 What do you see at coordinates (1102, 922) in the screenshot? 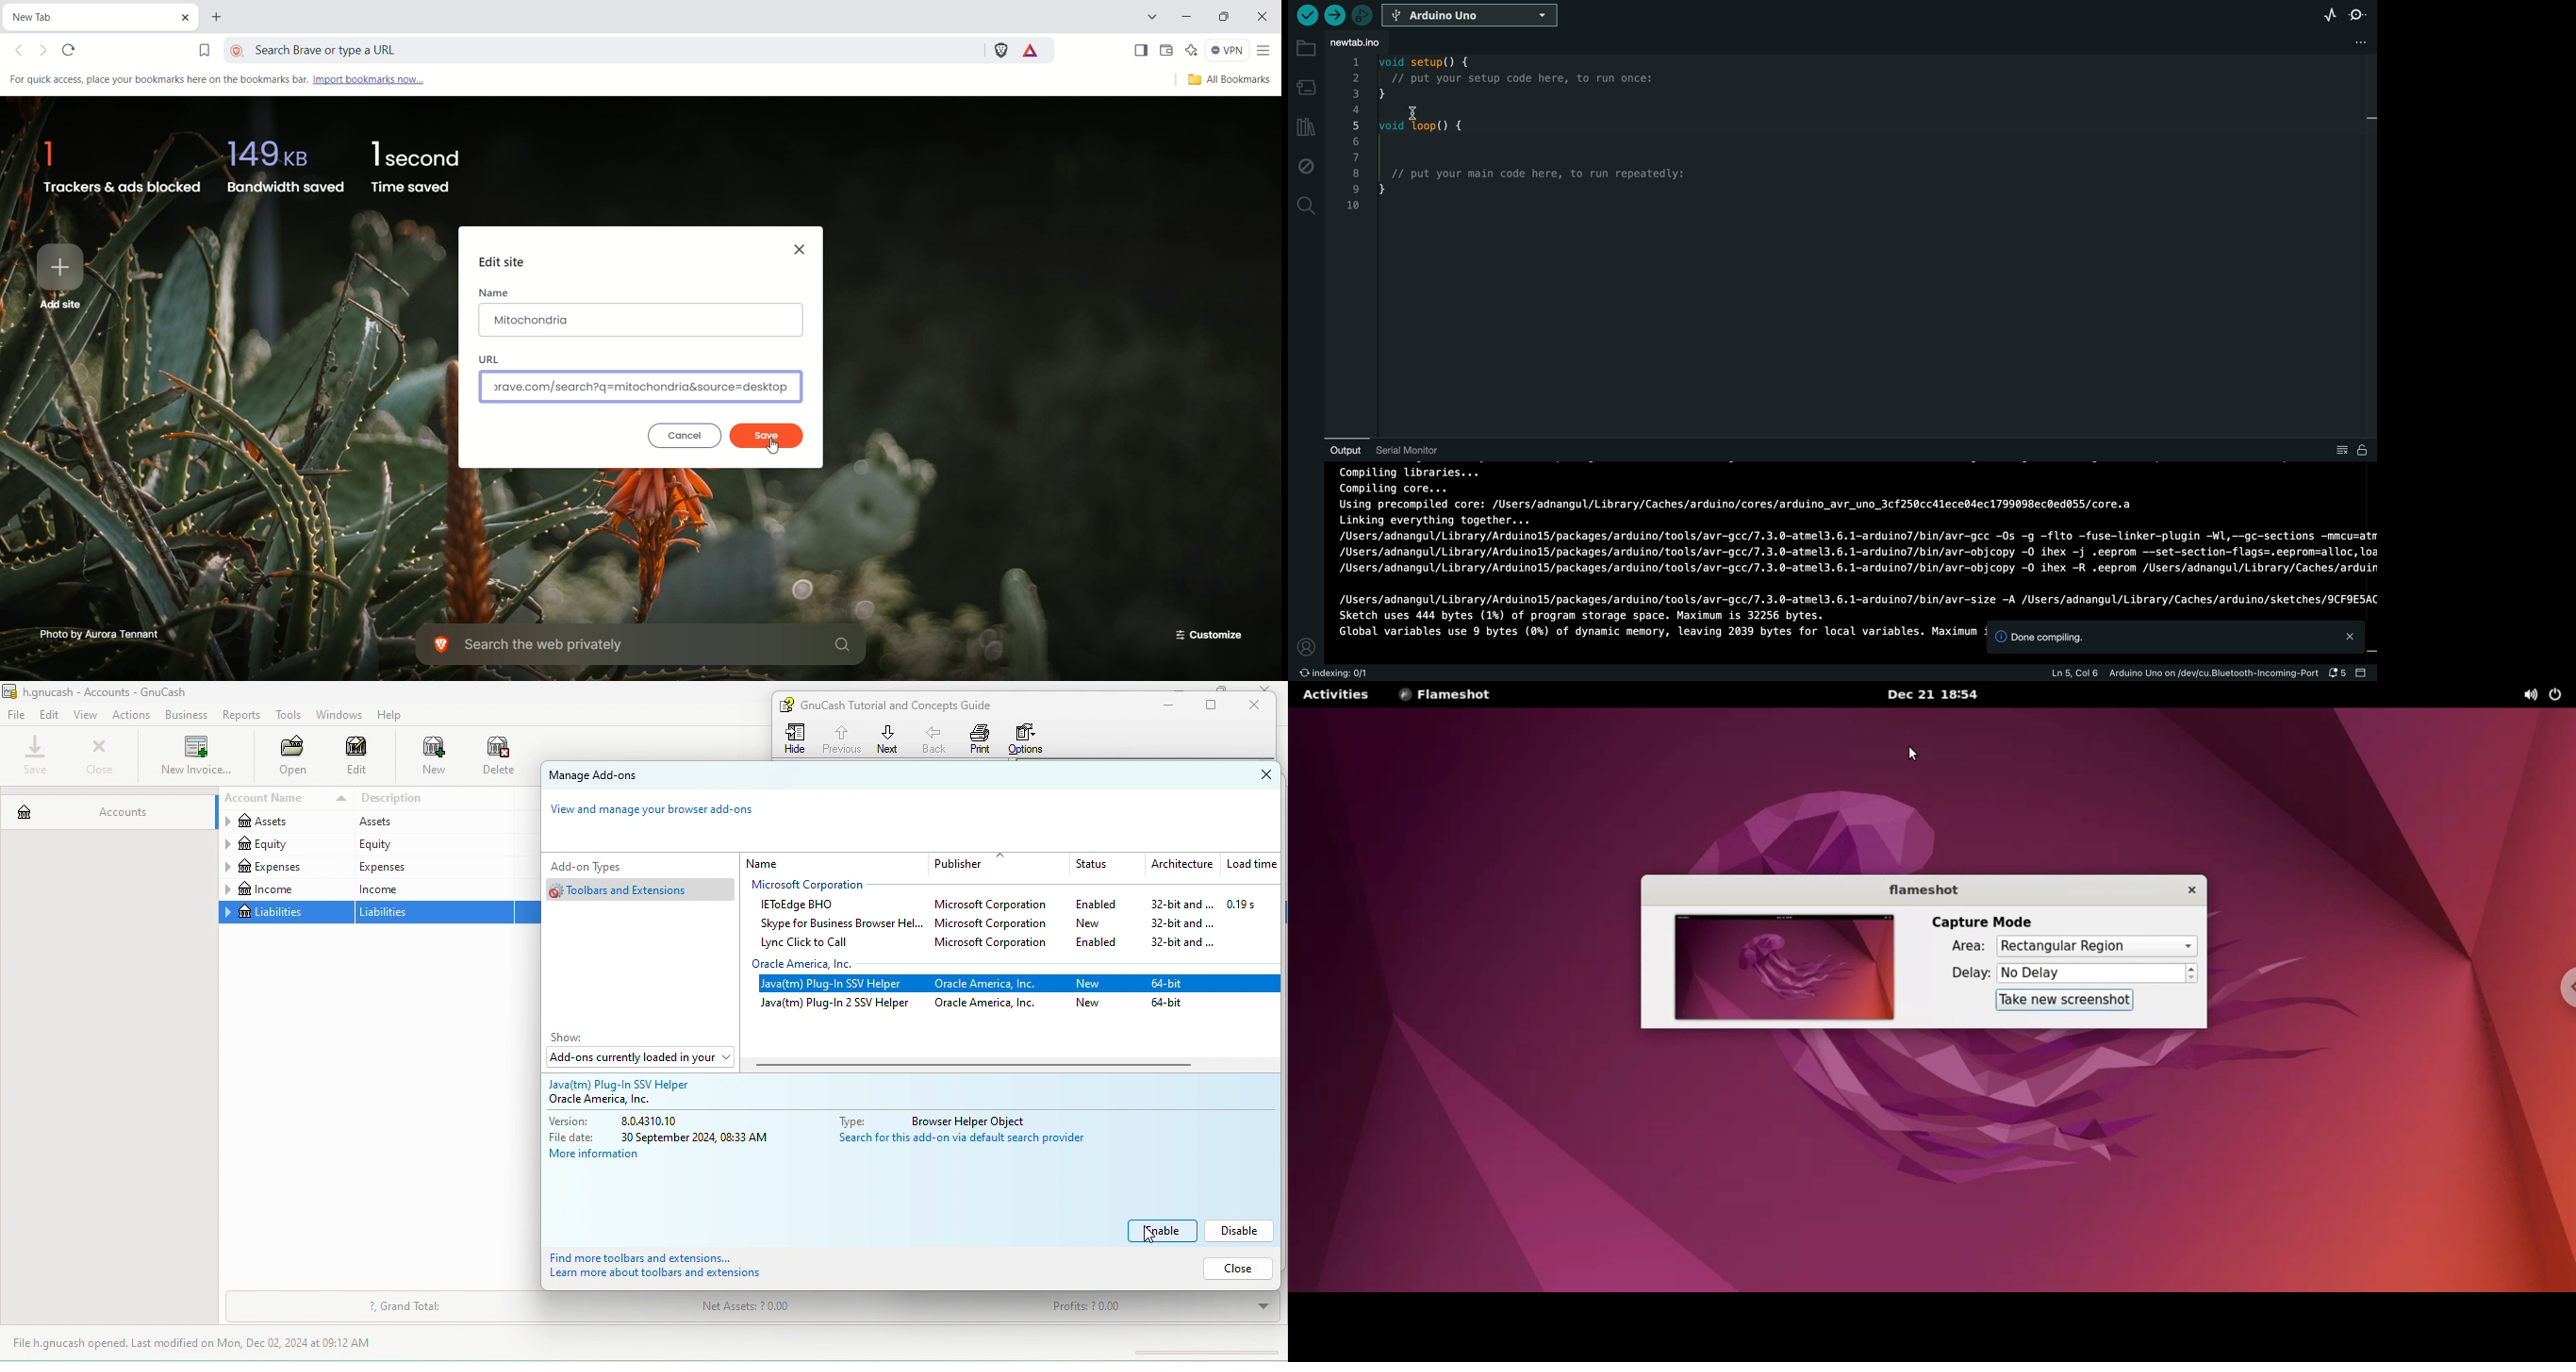
I see `new` at bounding box center [1102, 922].